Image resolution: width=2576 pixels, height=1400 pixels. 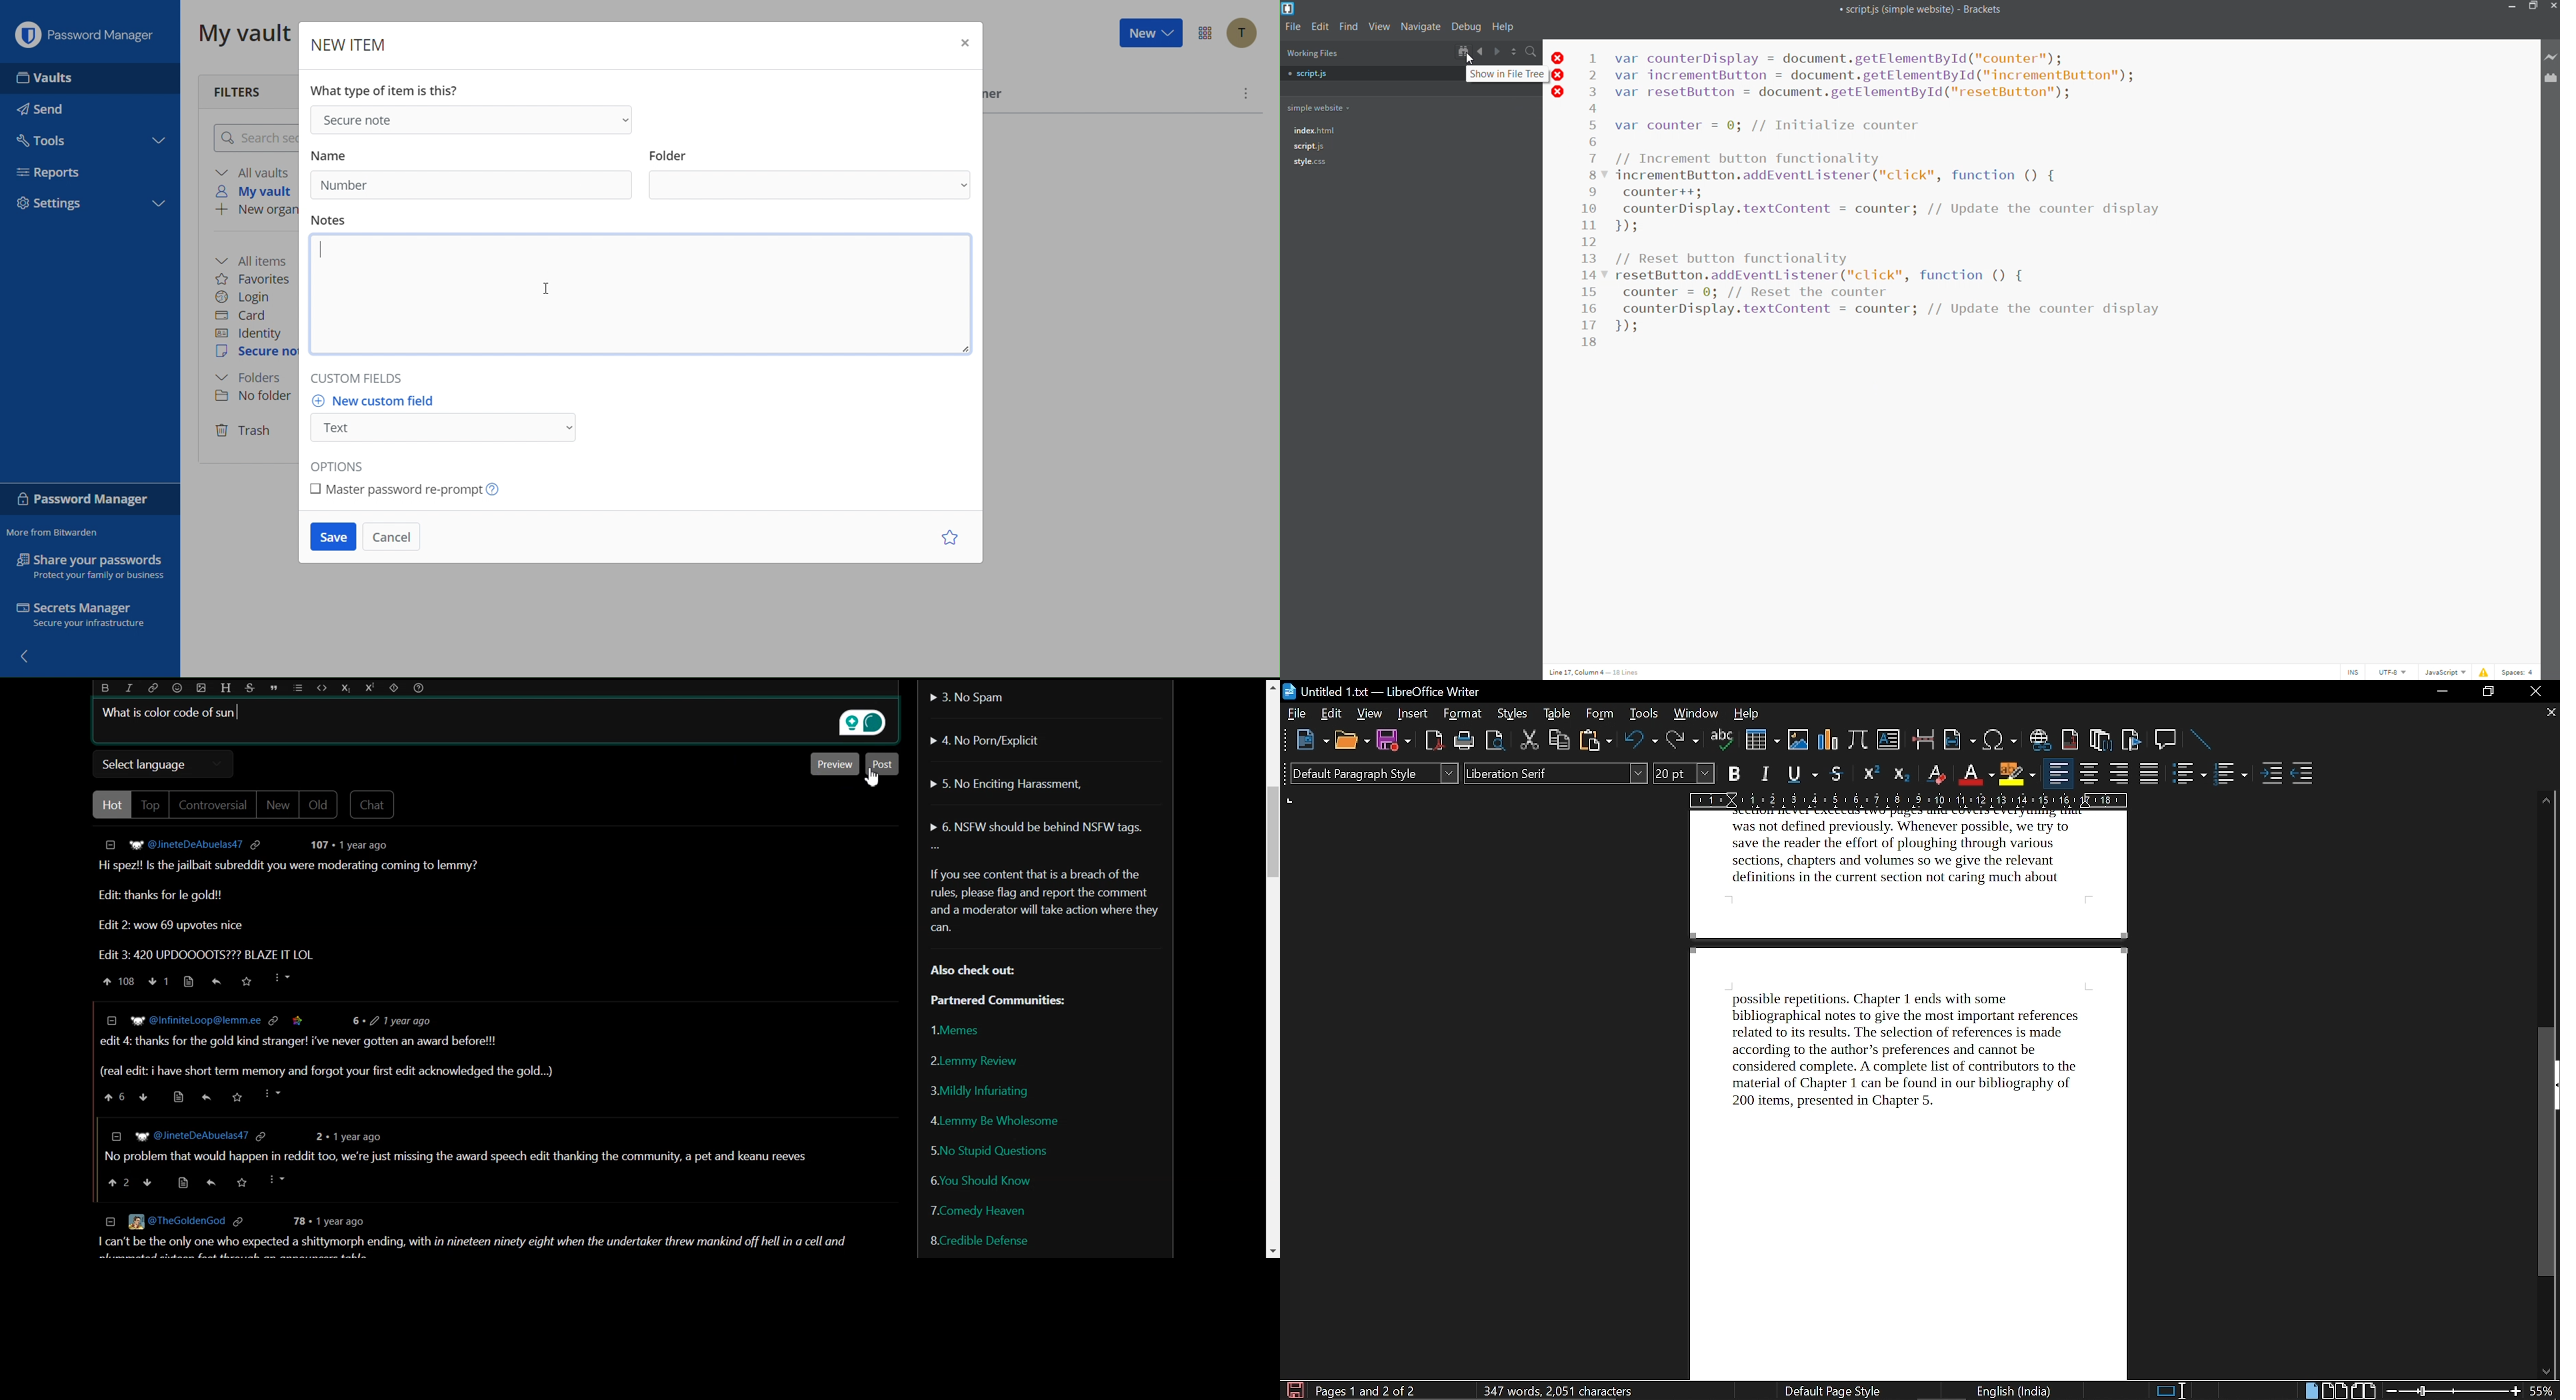 I want to click on increase indent, so click(x=2271, y=775).